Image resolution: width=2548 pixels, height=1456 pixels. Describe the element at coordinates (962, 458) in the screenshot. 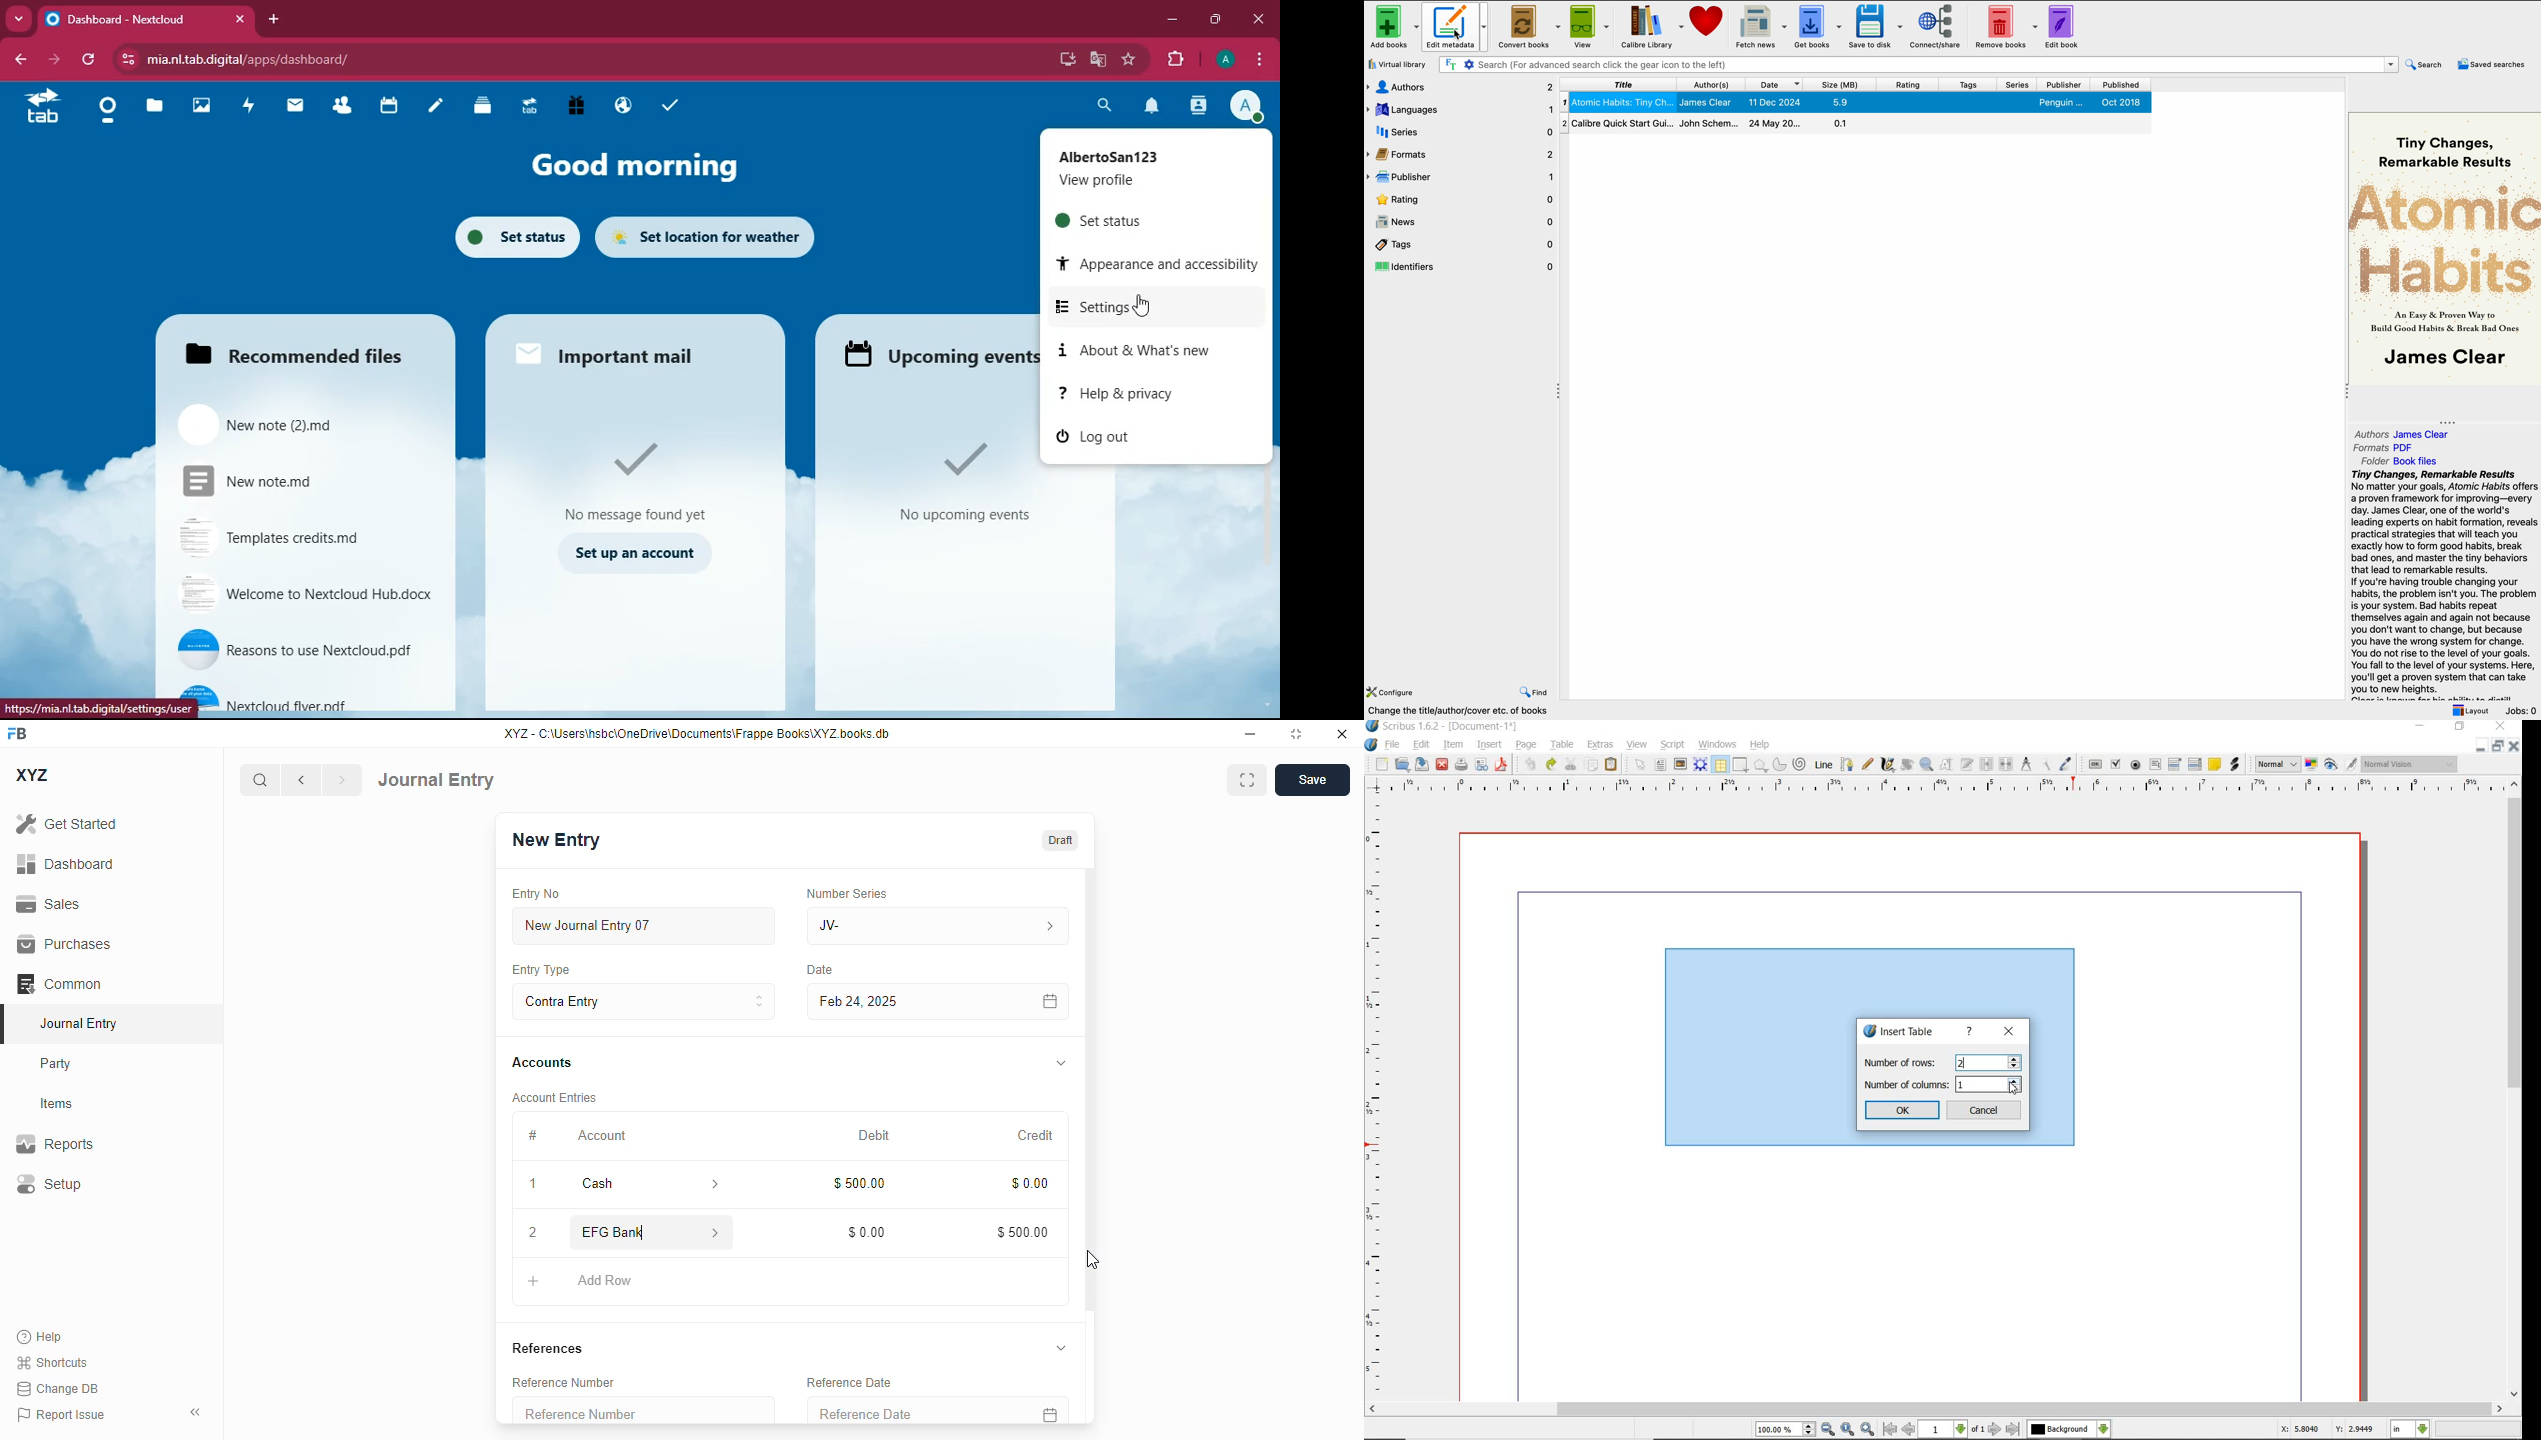

I see `Tick` at that location.